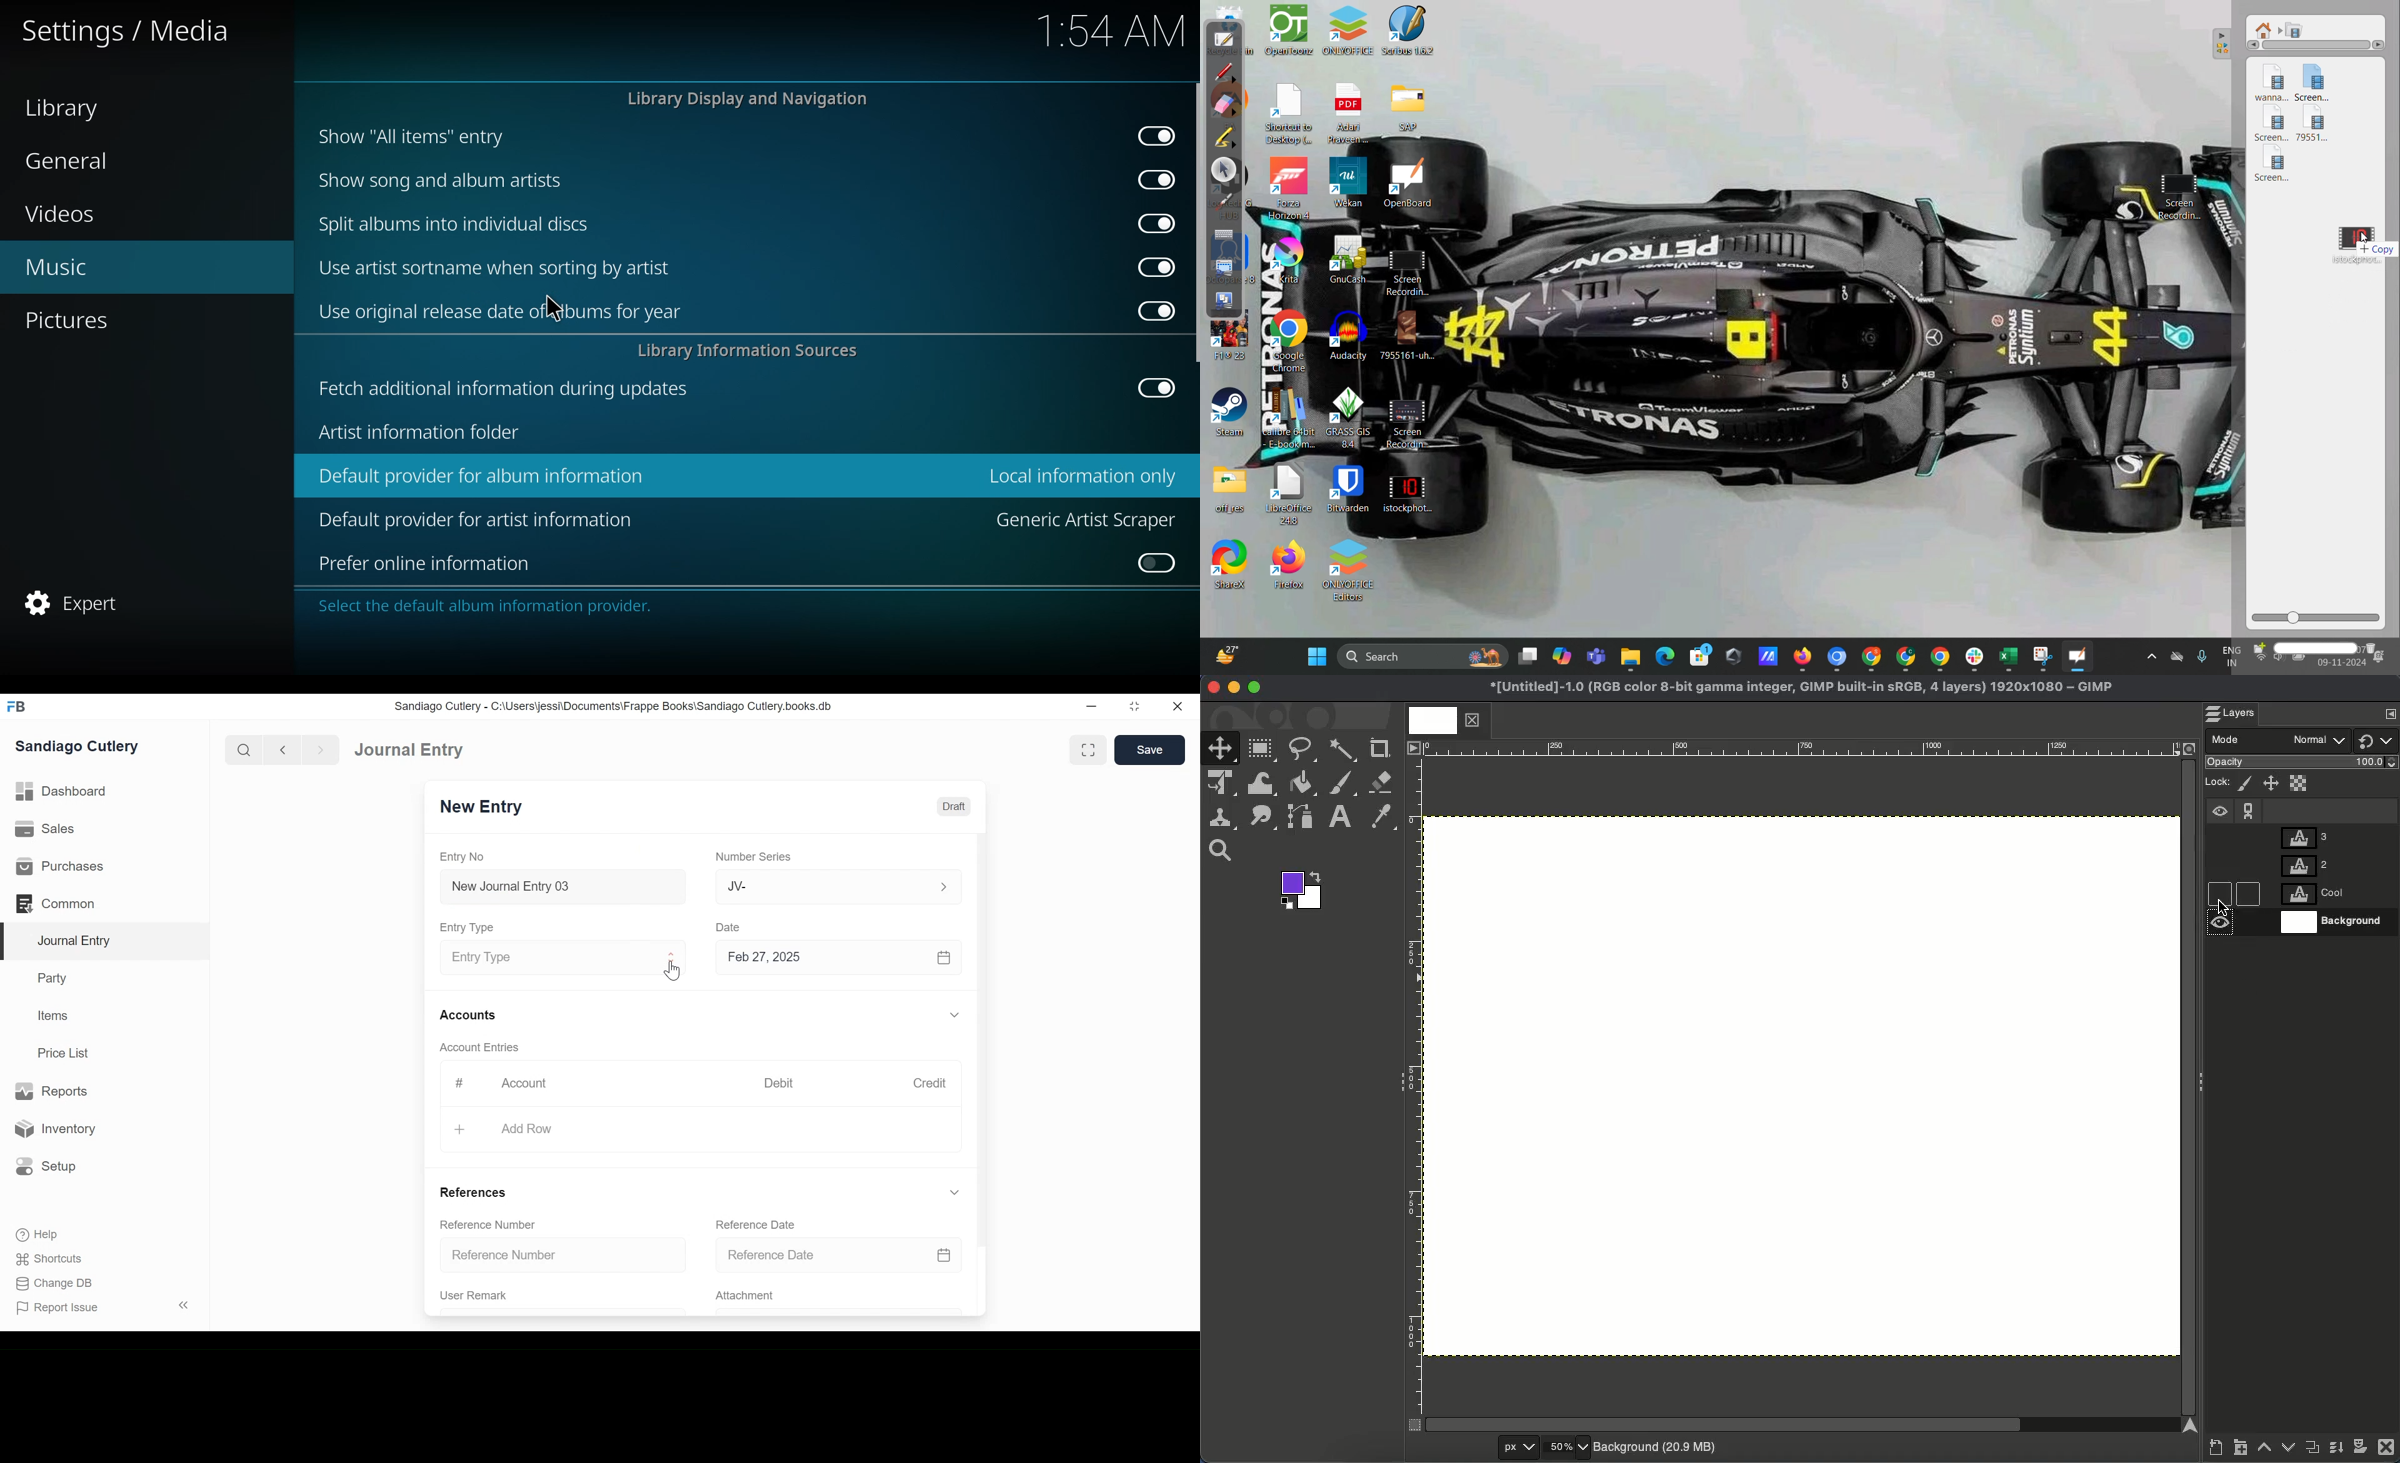 This screenshot has height=1484, width=2408. What do you see at coordinates (931, 1083) in the screenshot?
I see `Credit` at bounding box center [931, 1083].